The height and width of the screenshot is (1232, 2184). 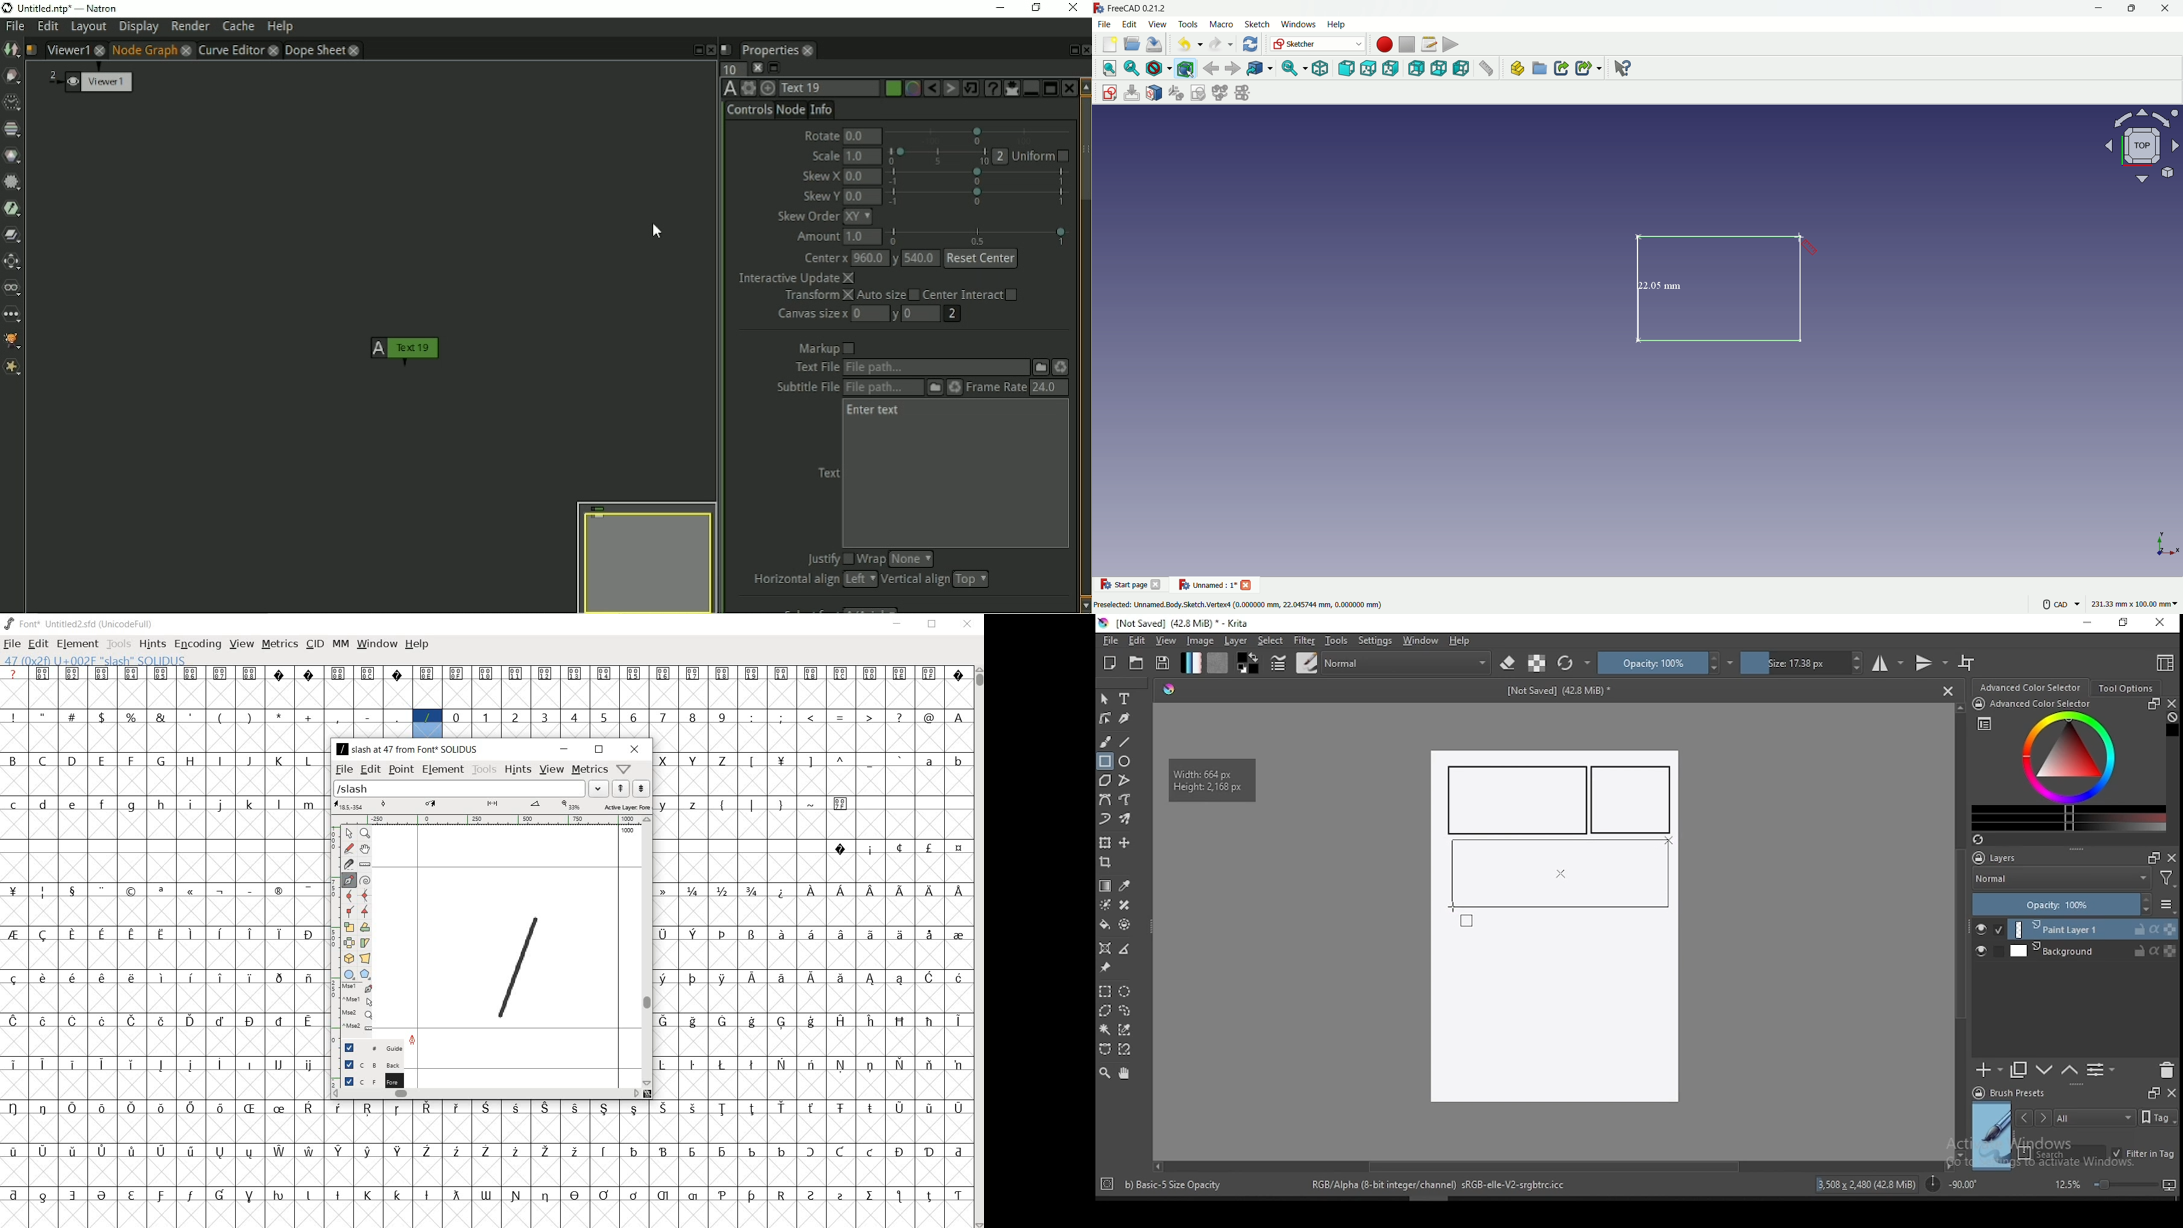 I want to click on restore, so click(x=2127, y=623).